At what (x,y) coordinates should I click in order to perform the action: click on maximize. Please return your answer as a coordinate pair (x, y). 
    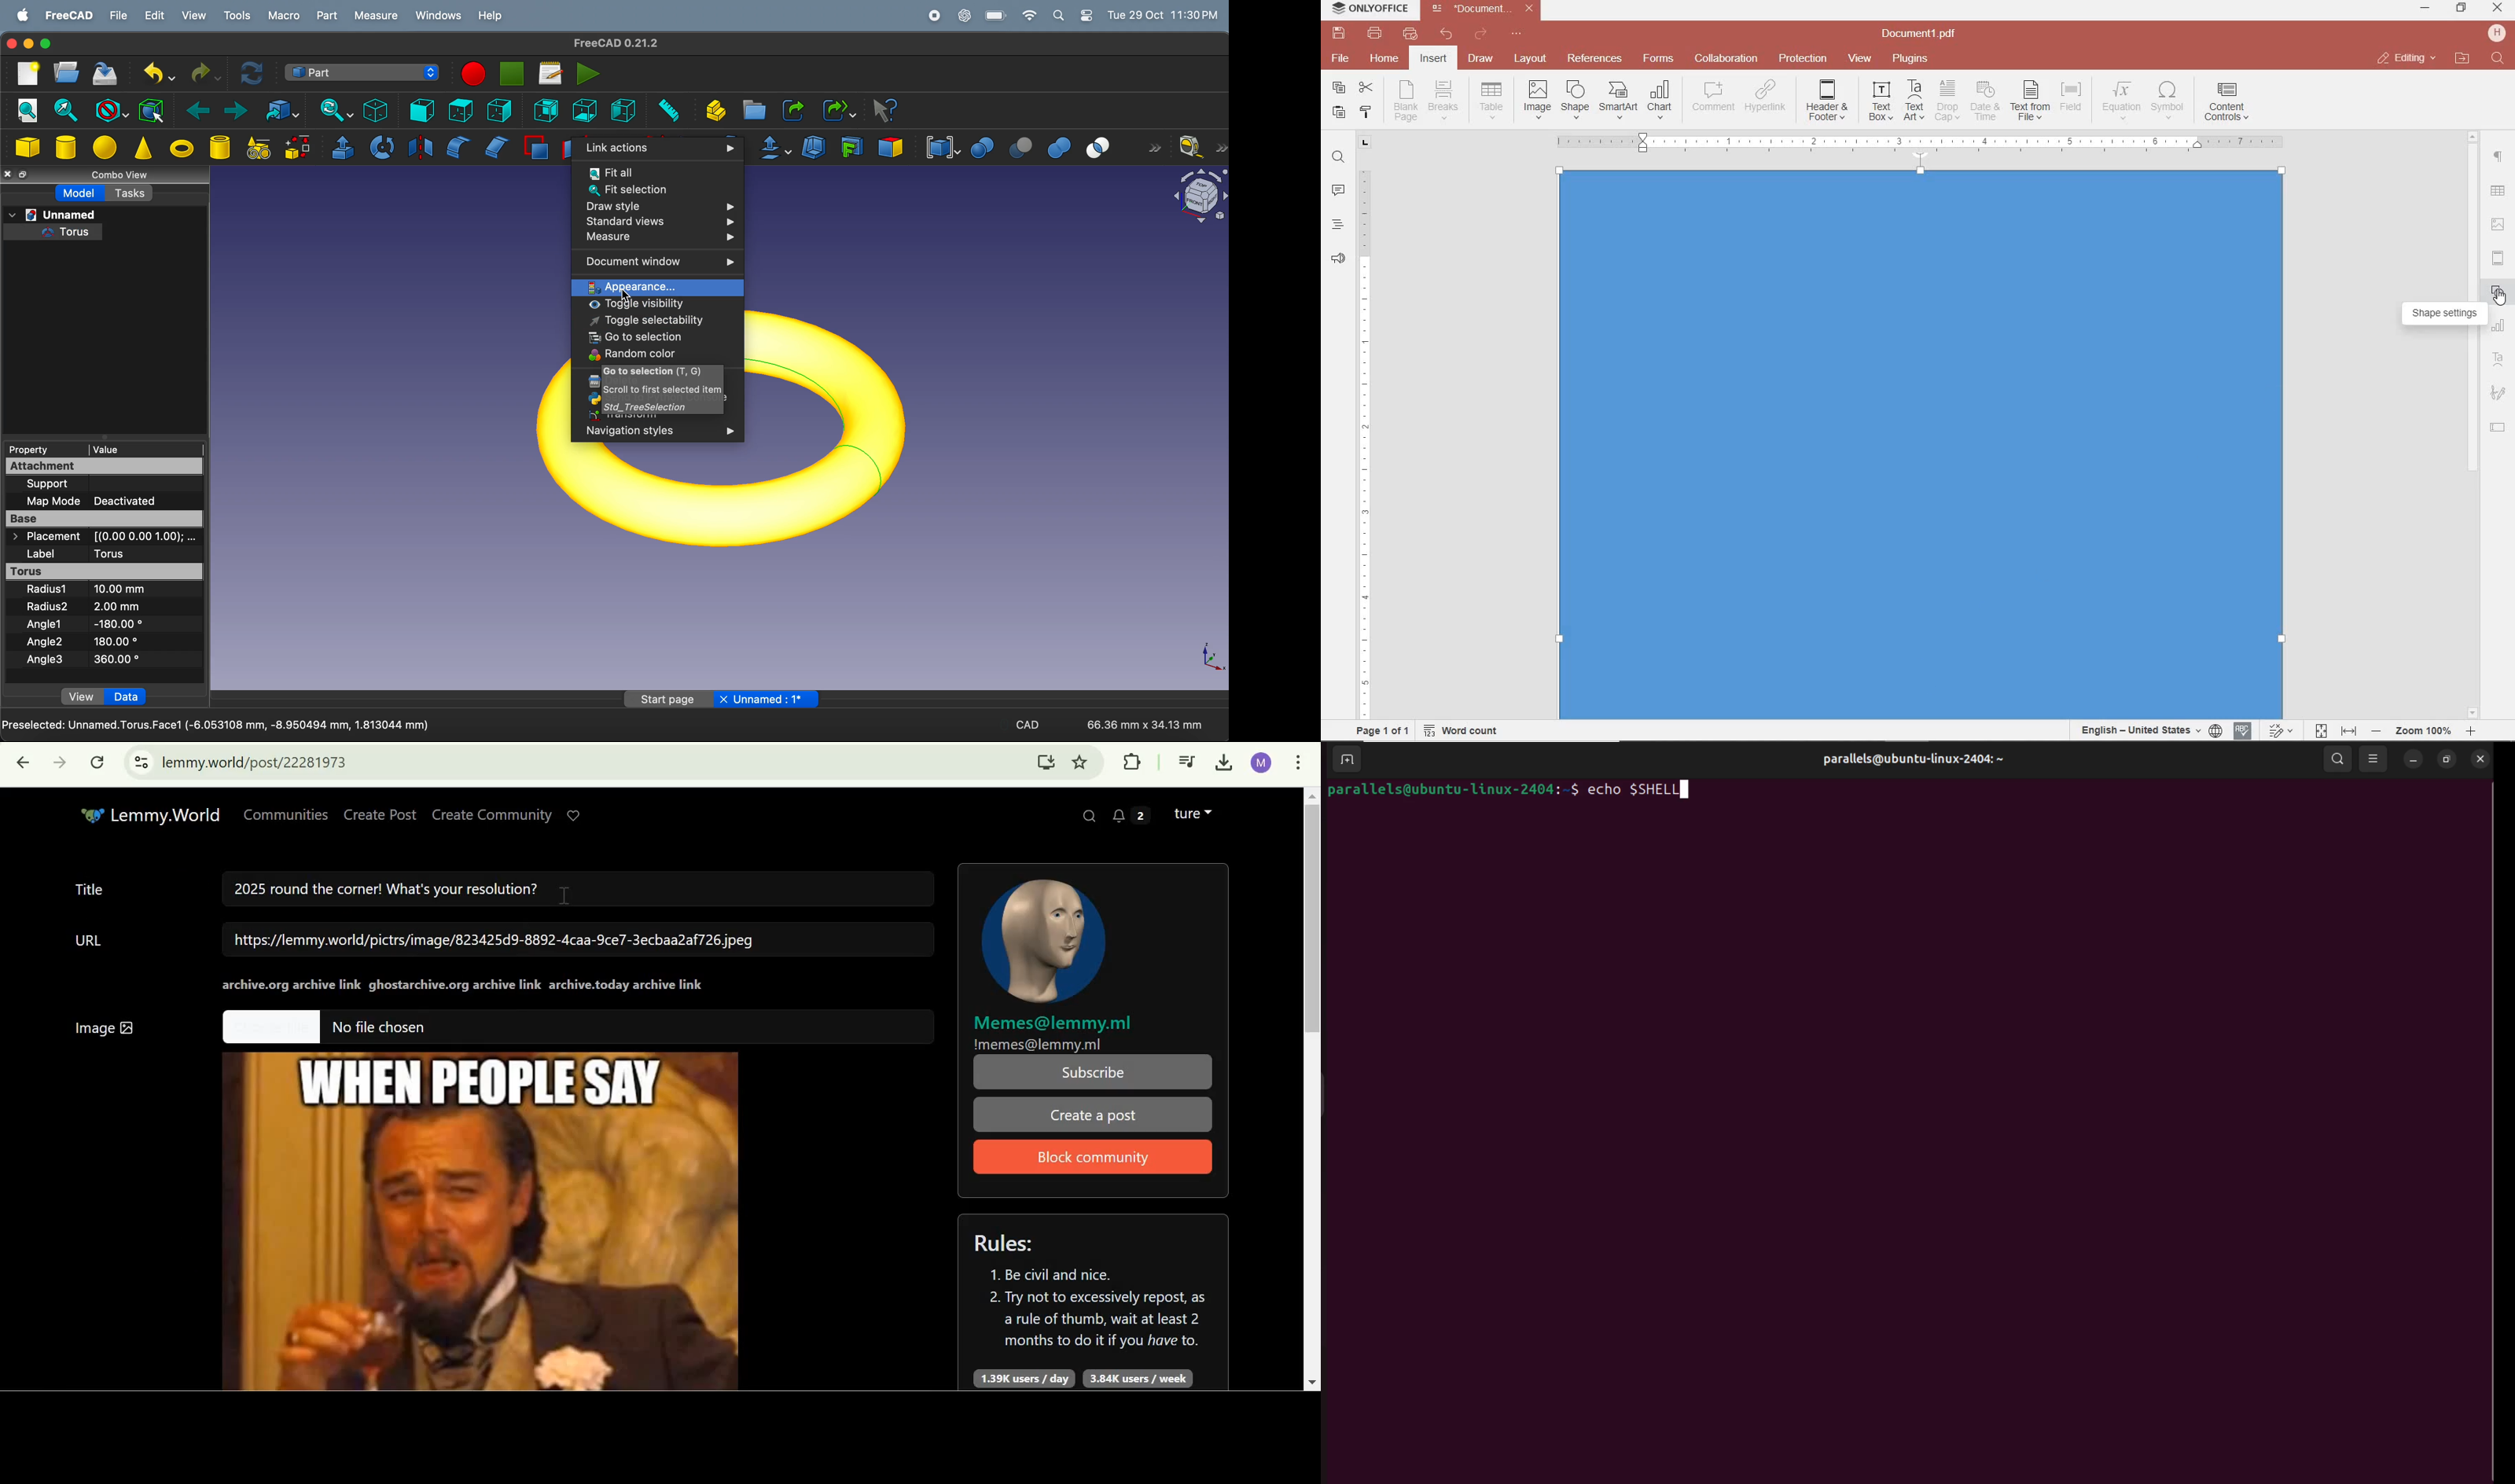
    Looking at the image, I should click on (46, 44).